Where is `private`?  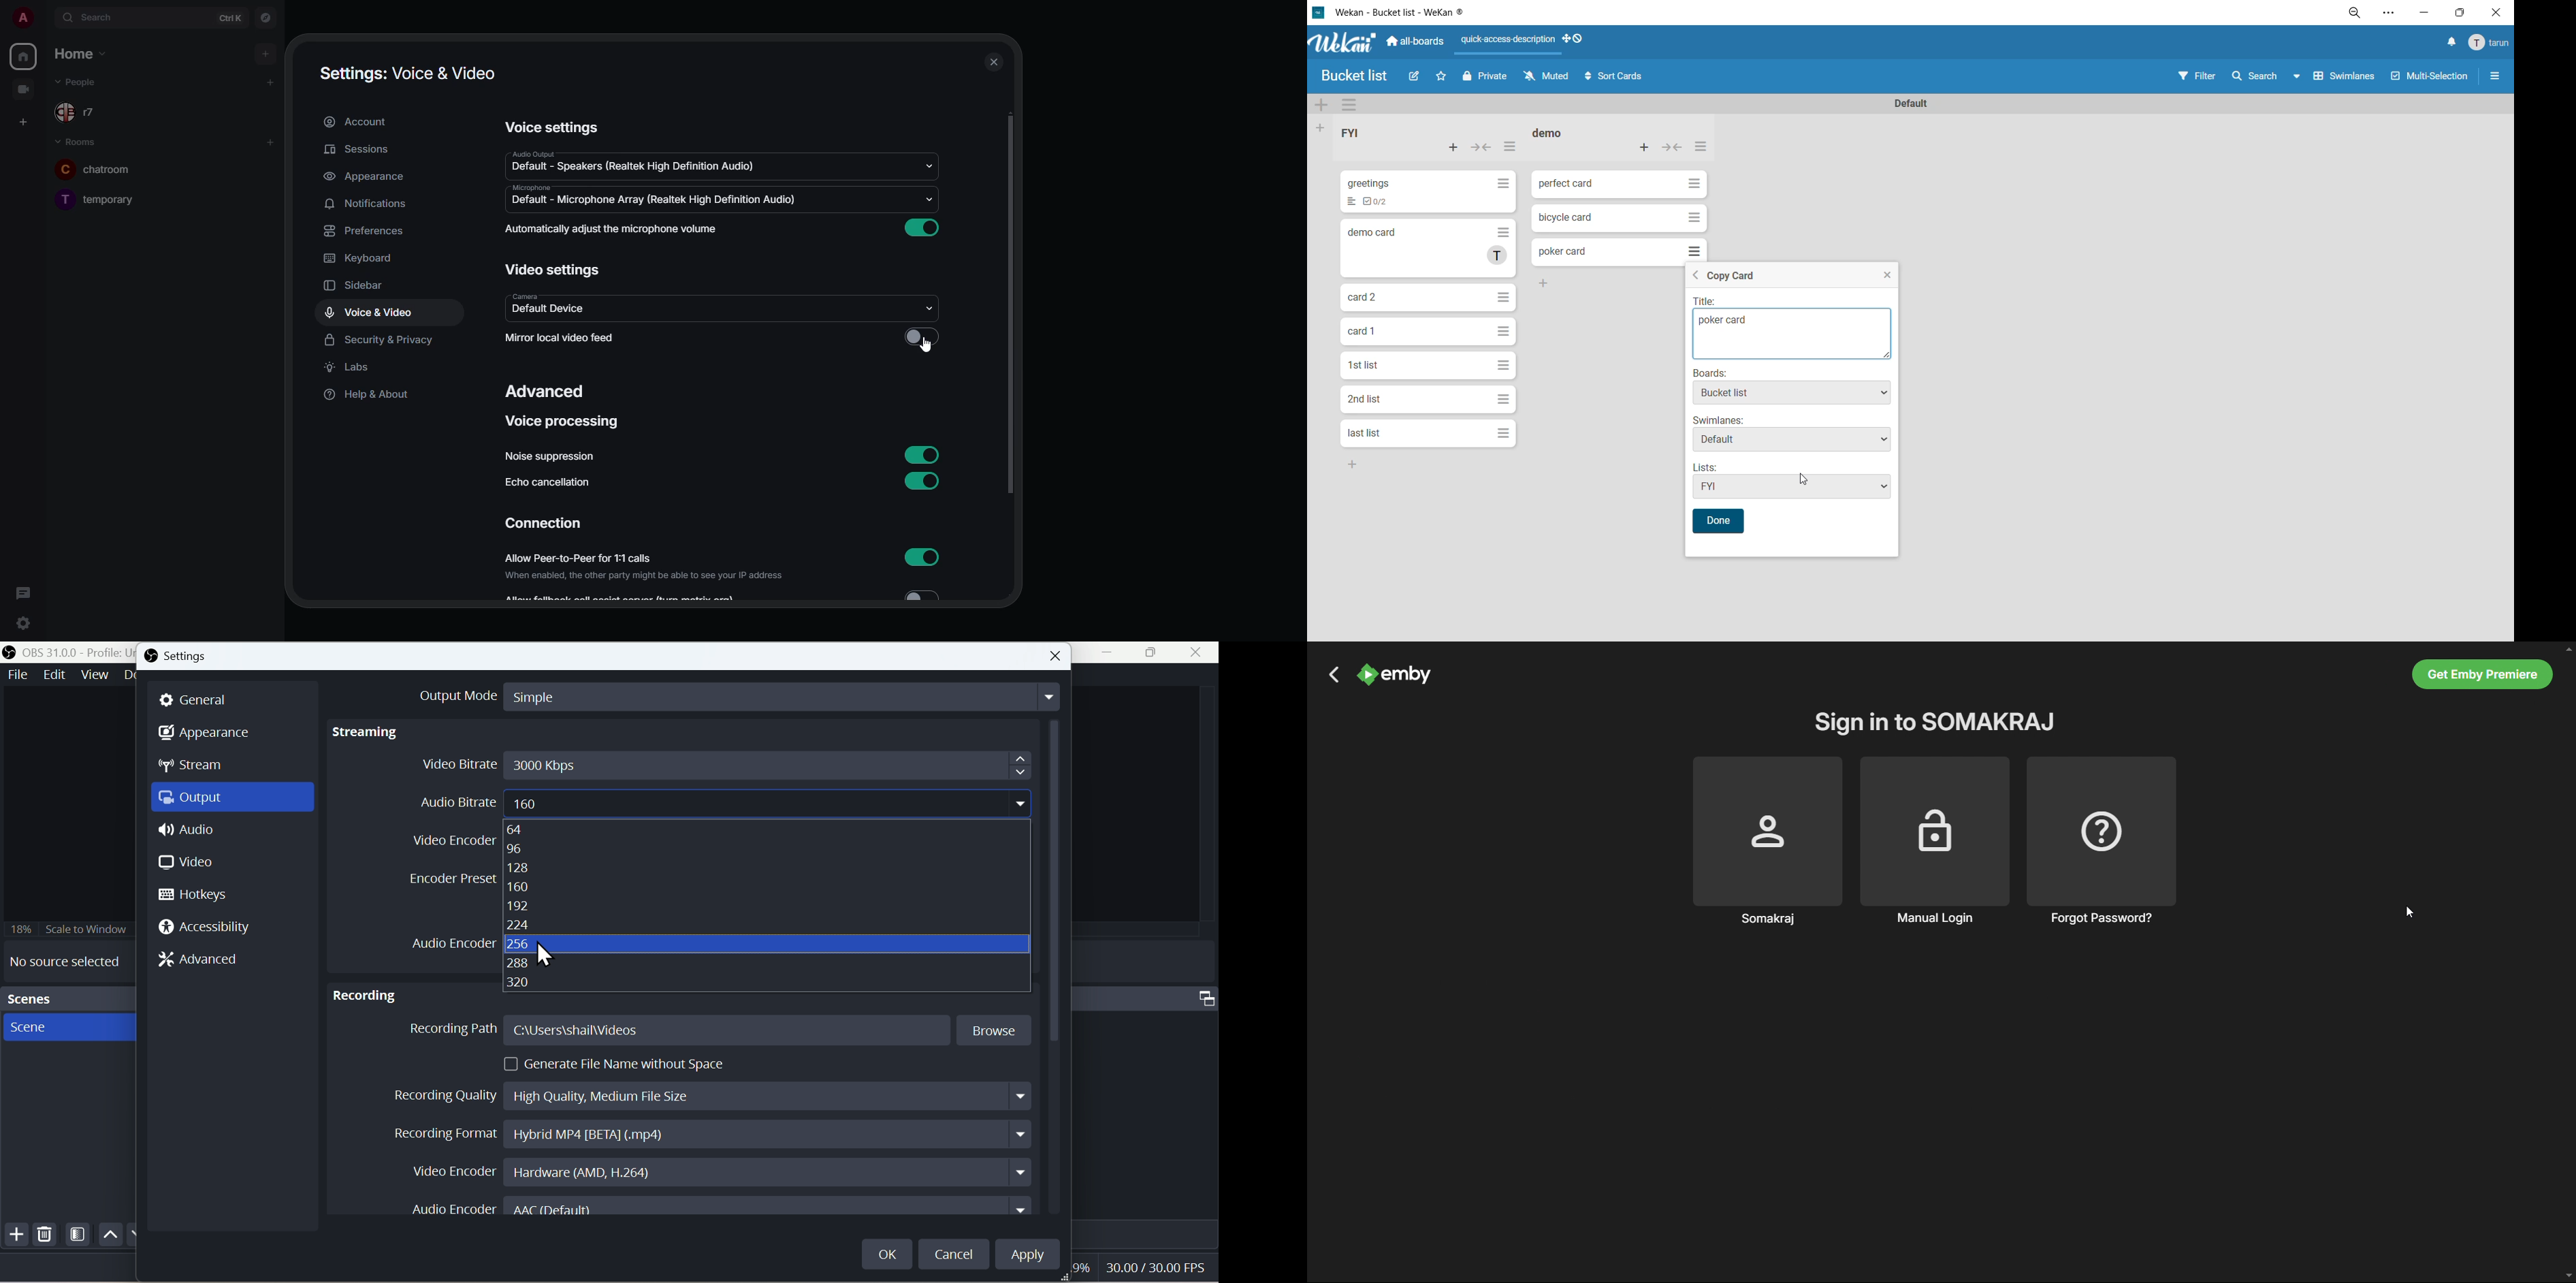 private is located at coordinates (1484, 78).